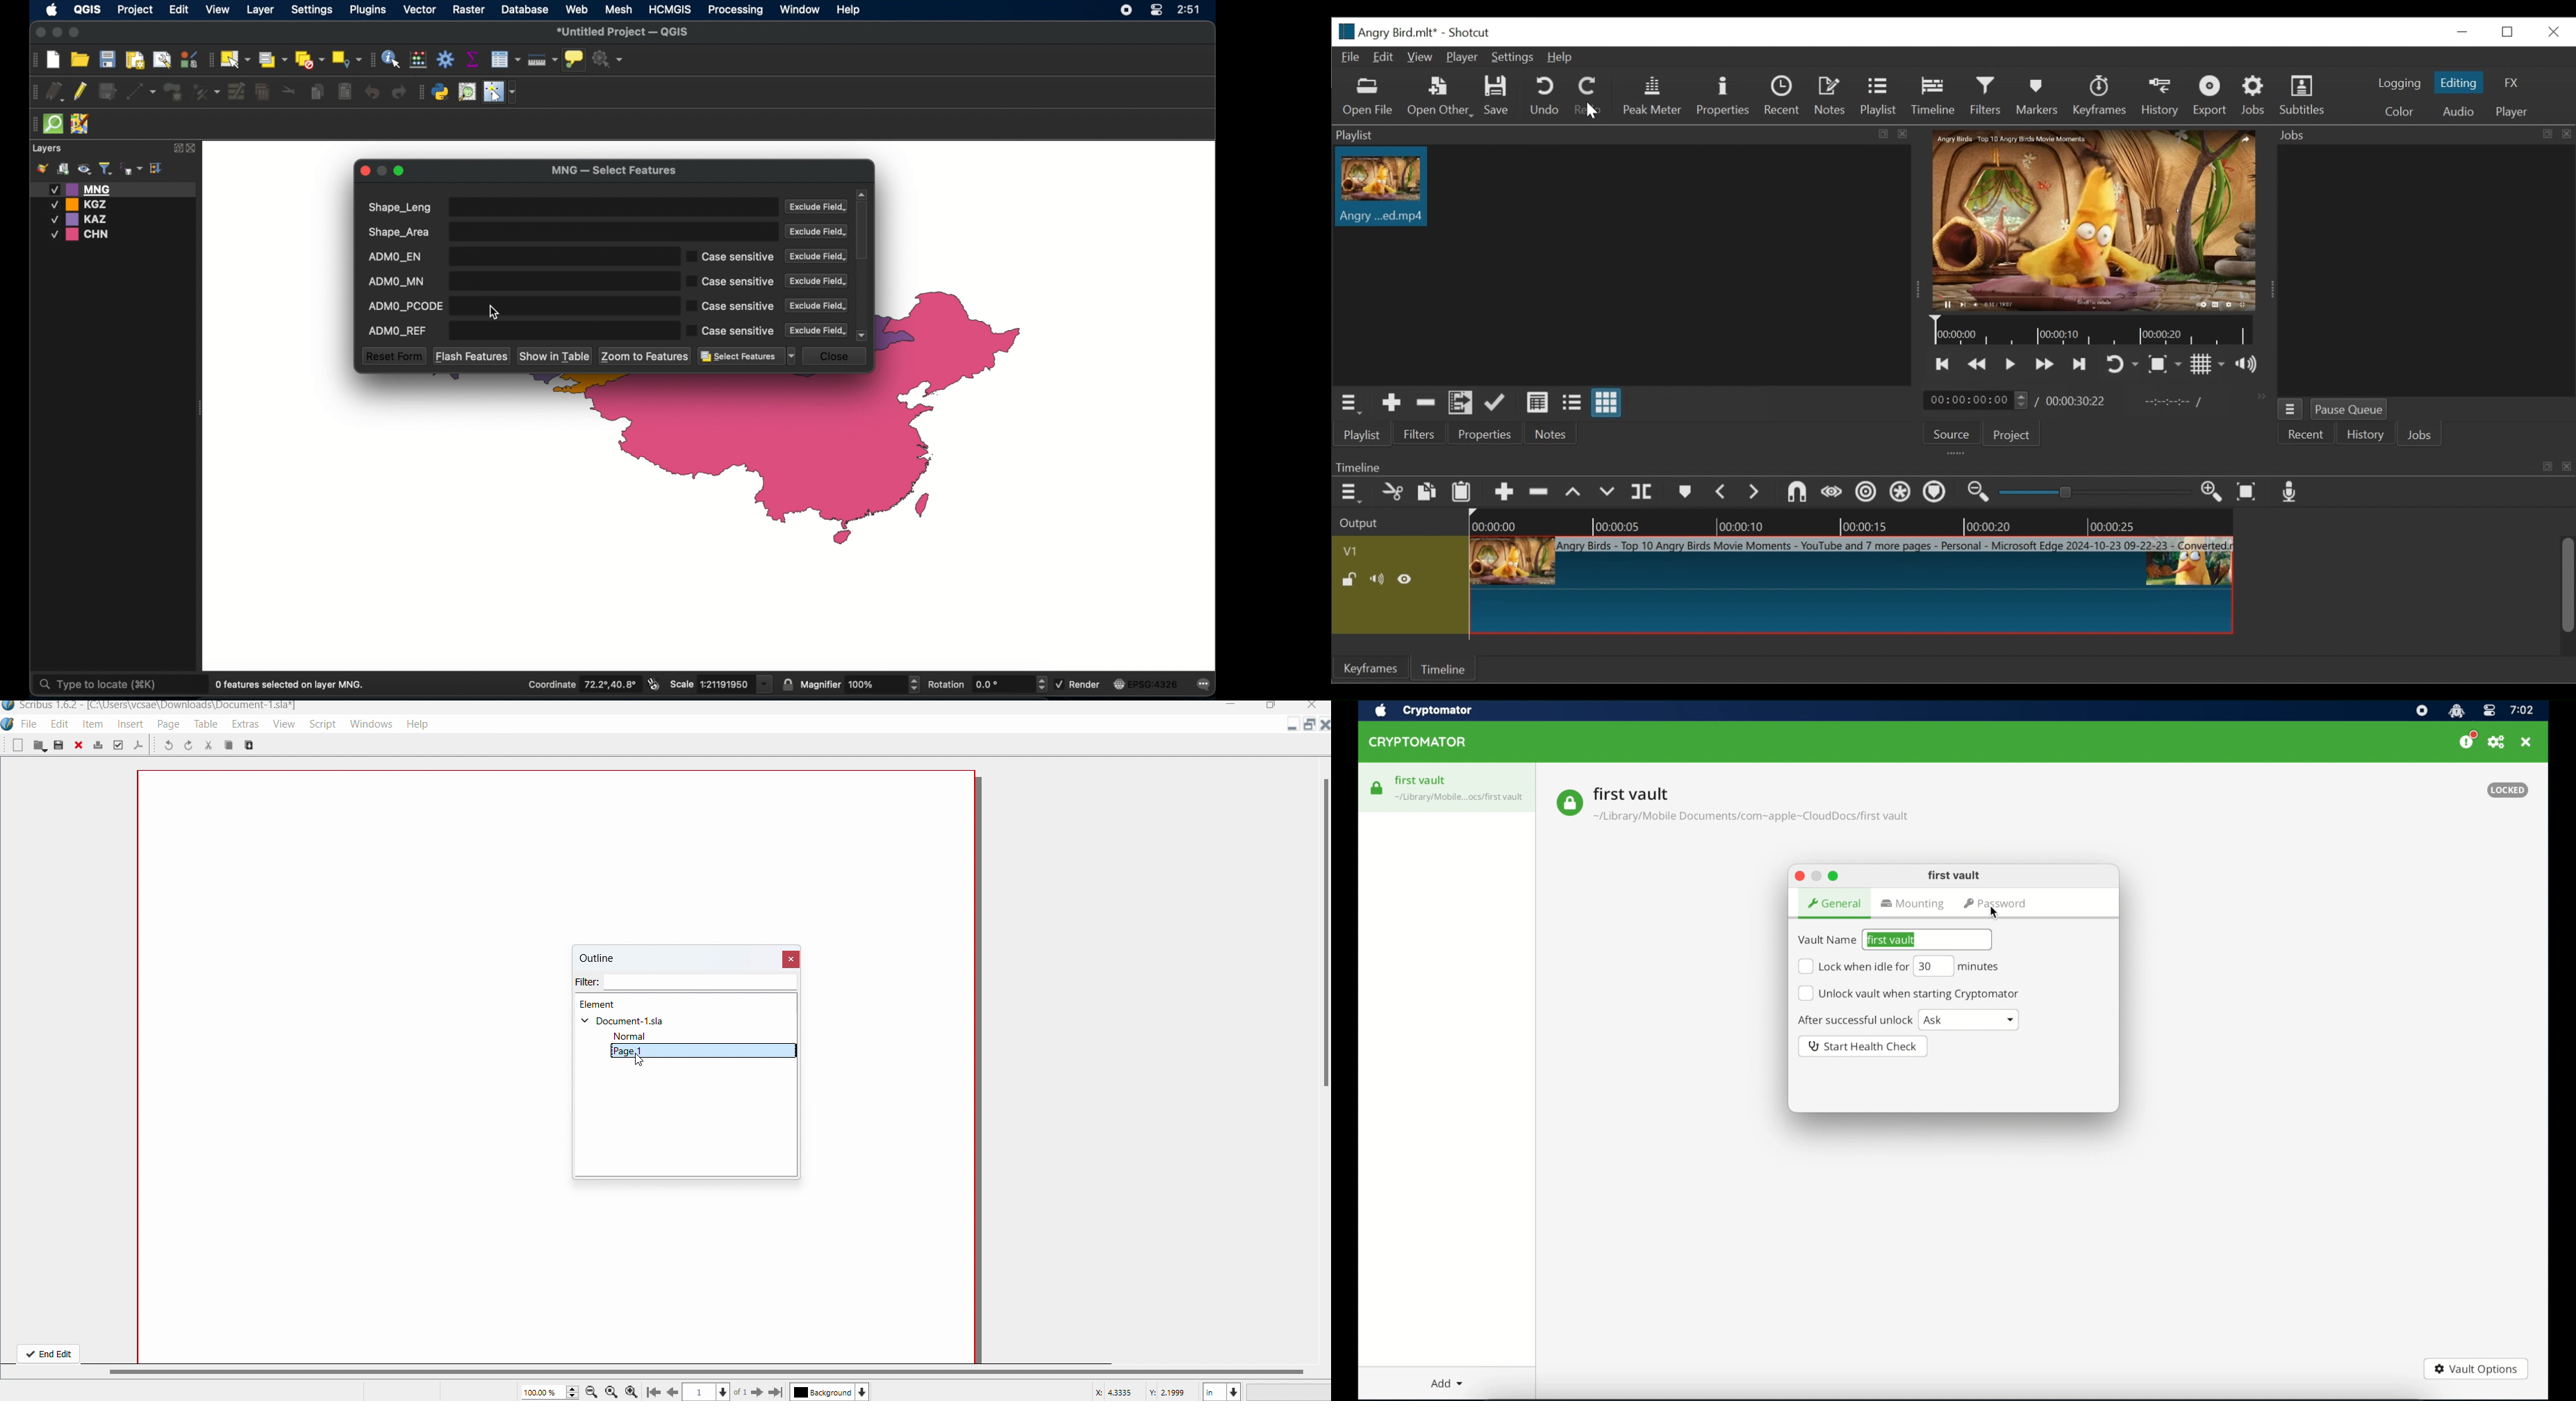  I want to click on Zoom timeline out, so click(1979, 494).